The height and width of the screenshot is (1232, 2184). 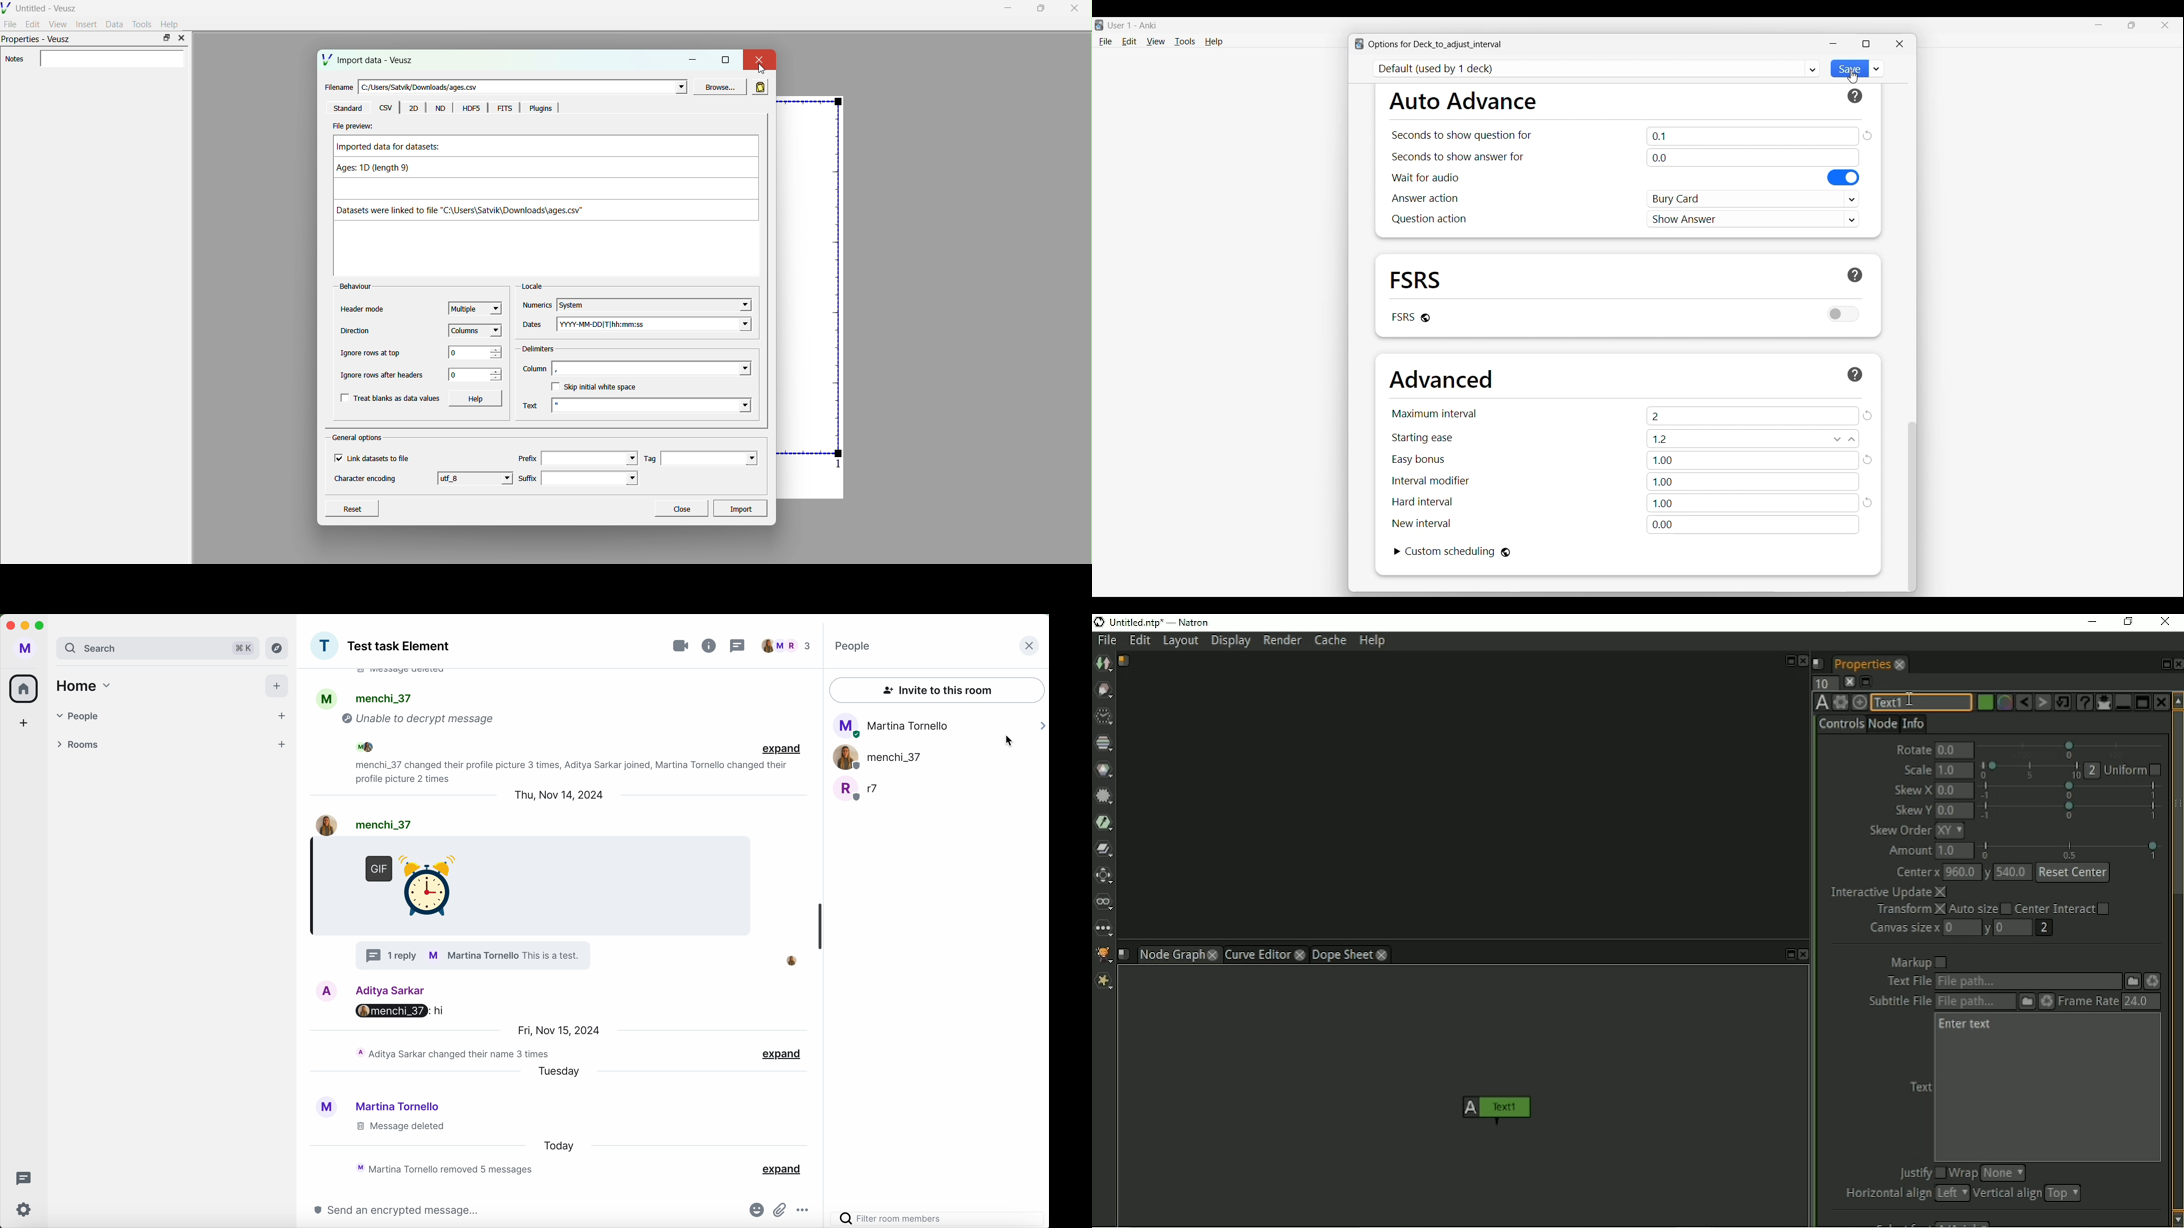 What do you see at coordinates (1451, 551) in the screenshot?
I see `Indicates custom scheduling` at bounding box center [1451, 551].